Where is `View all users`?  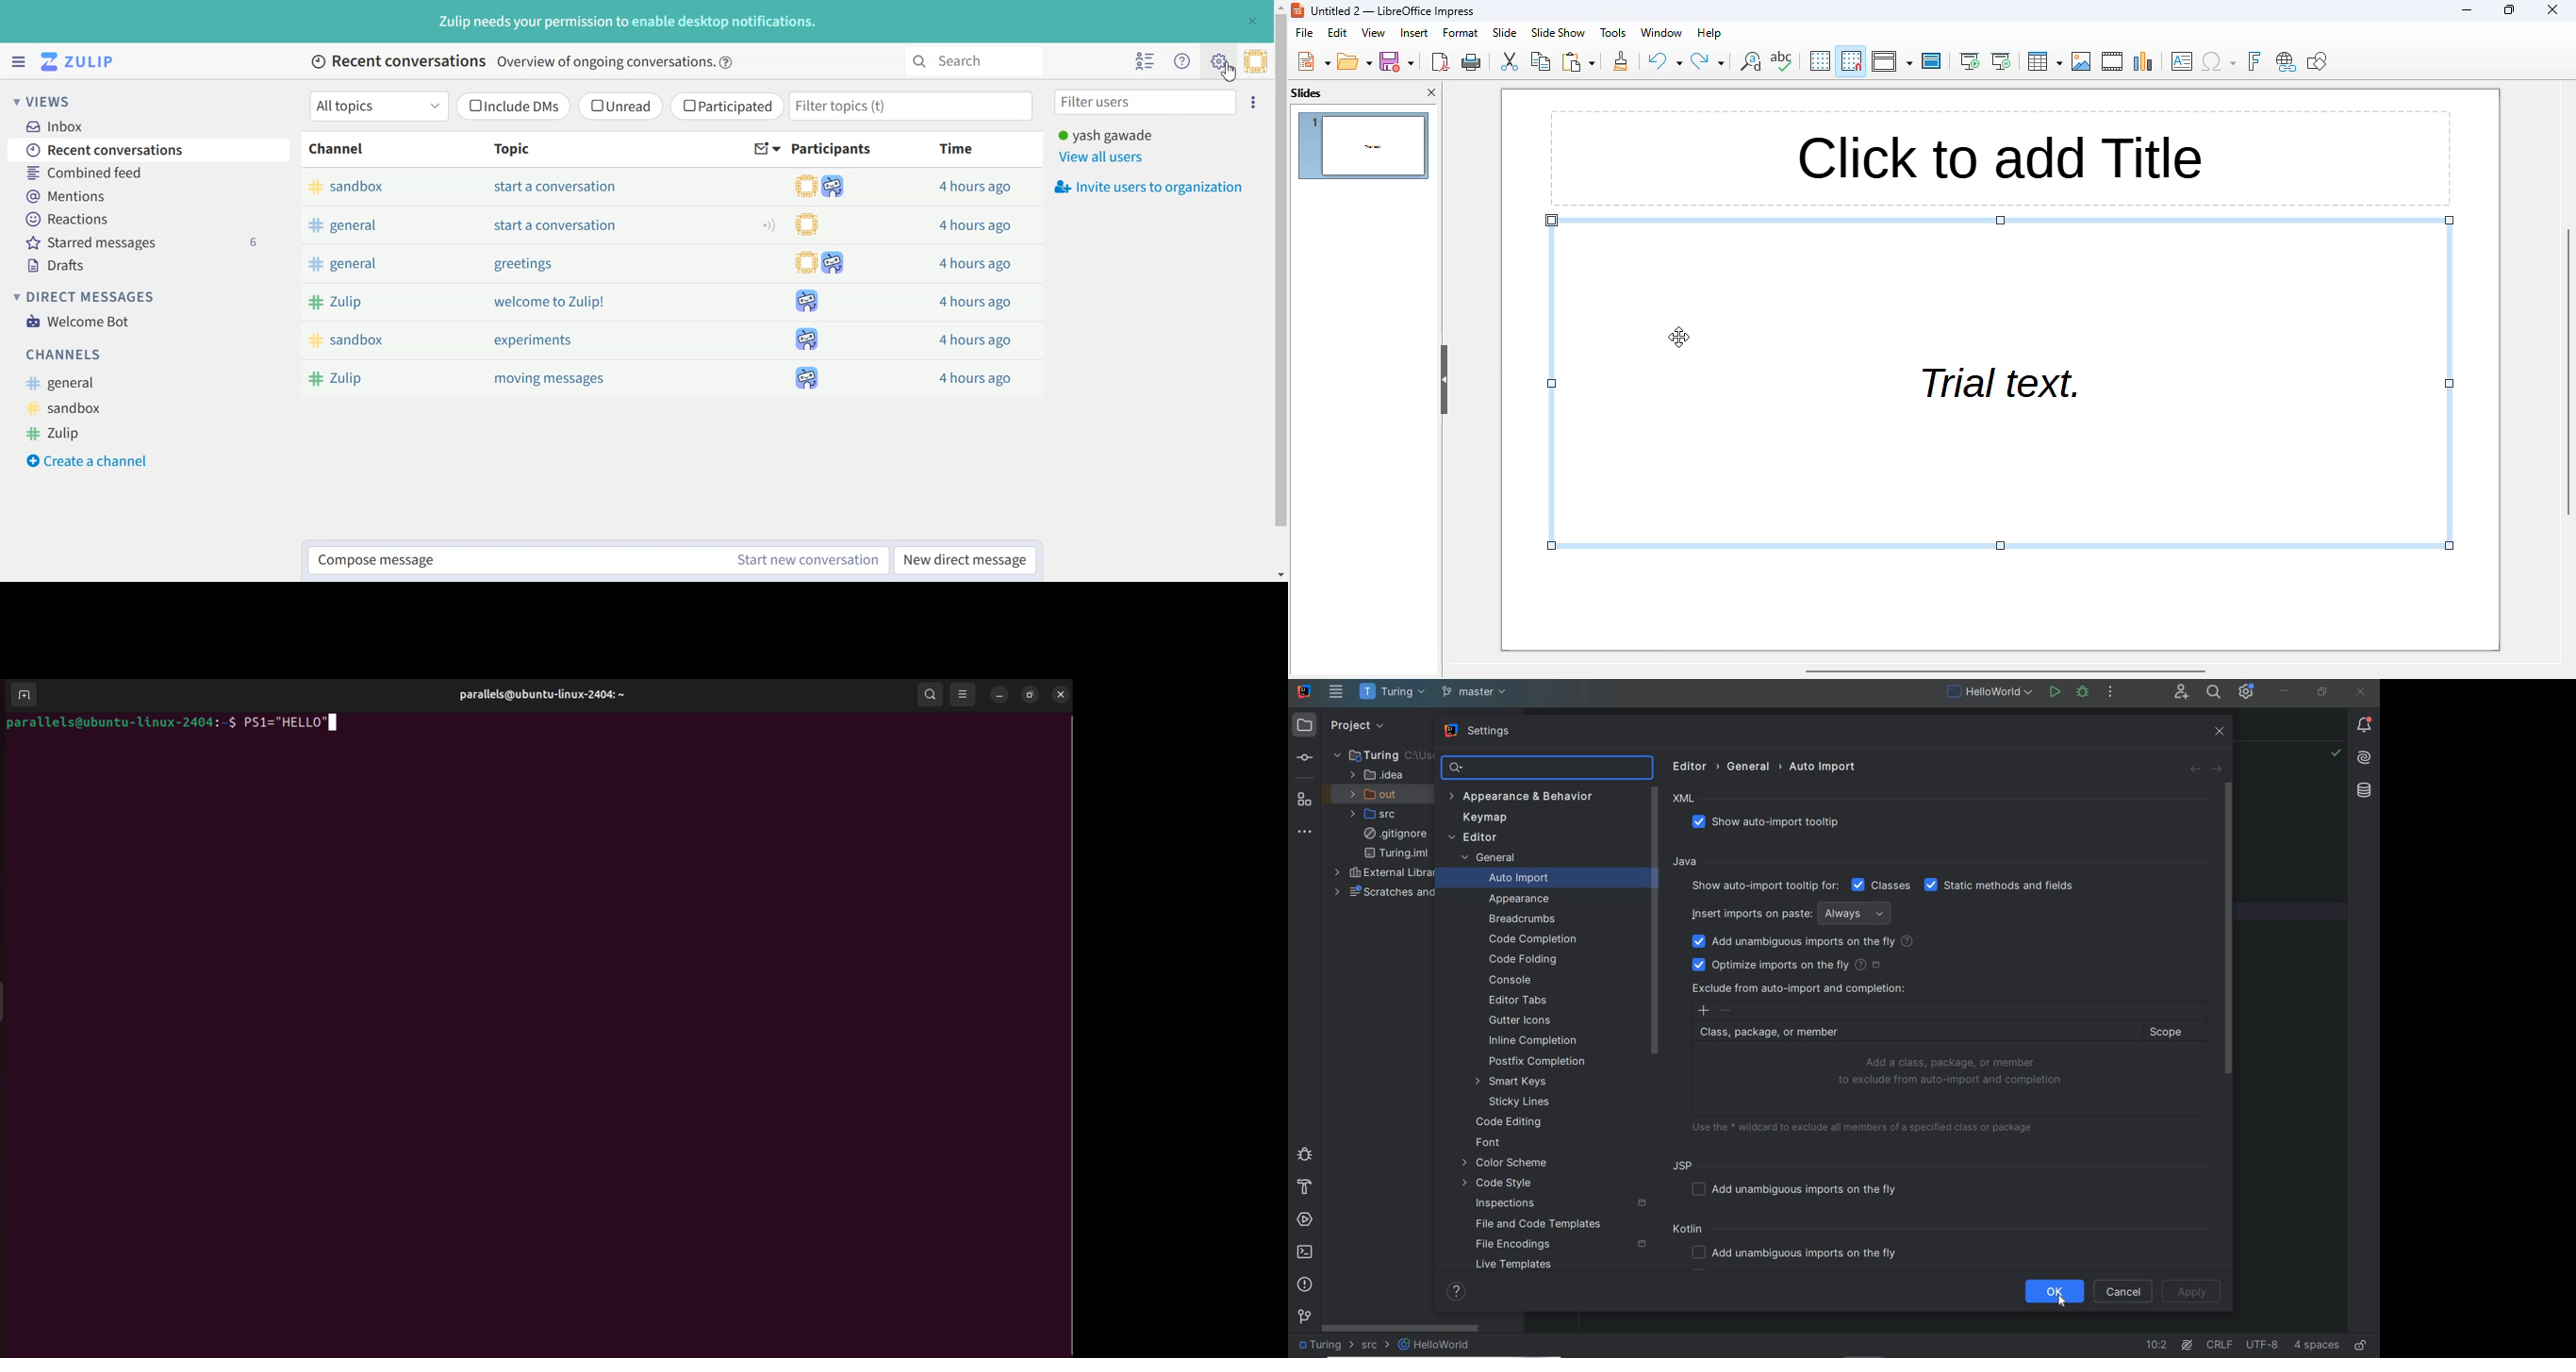 View all users is located at coordinates (1103, 158).